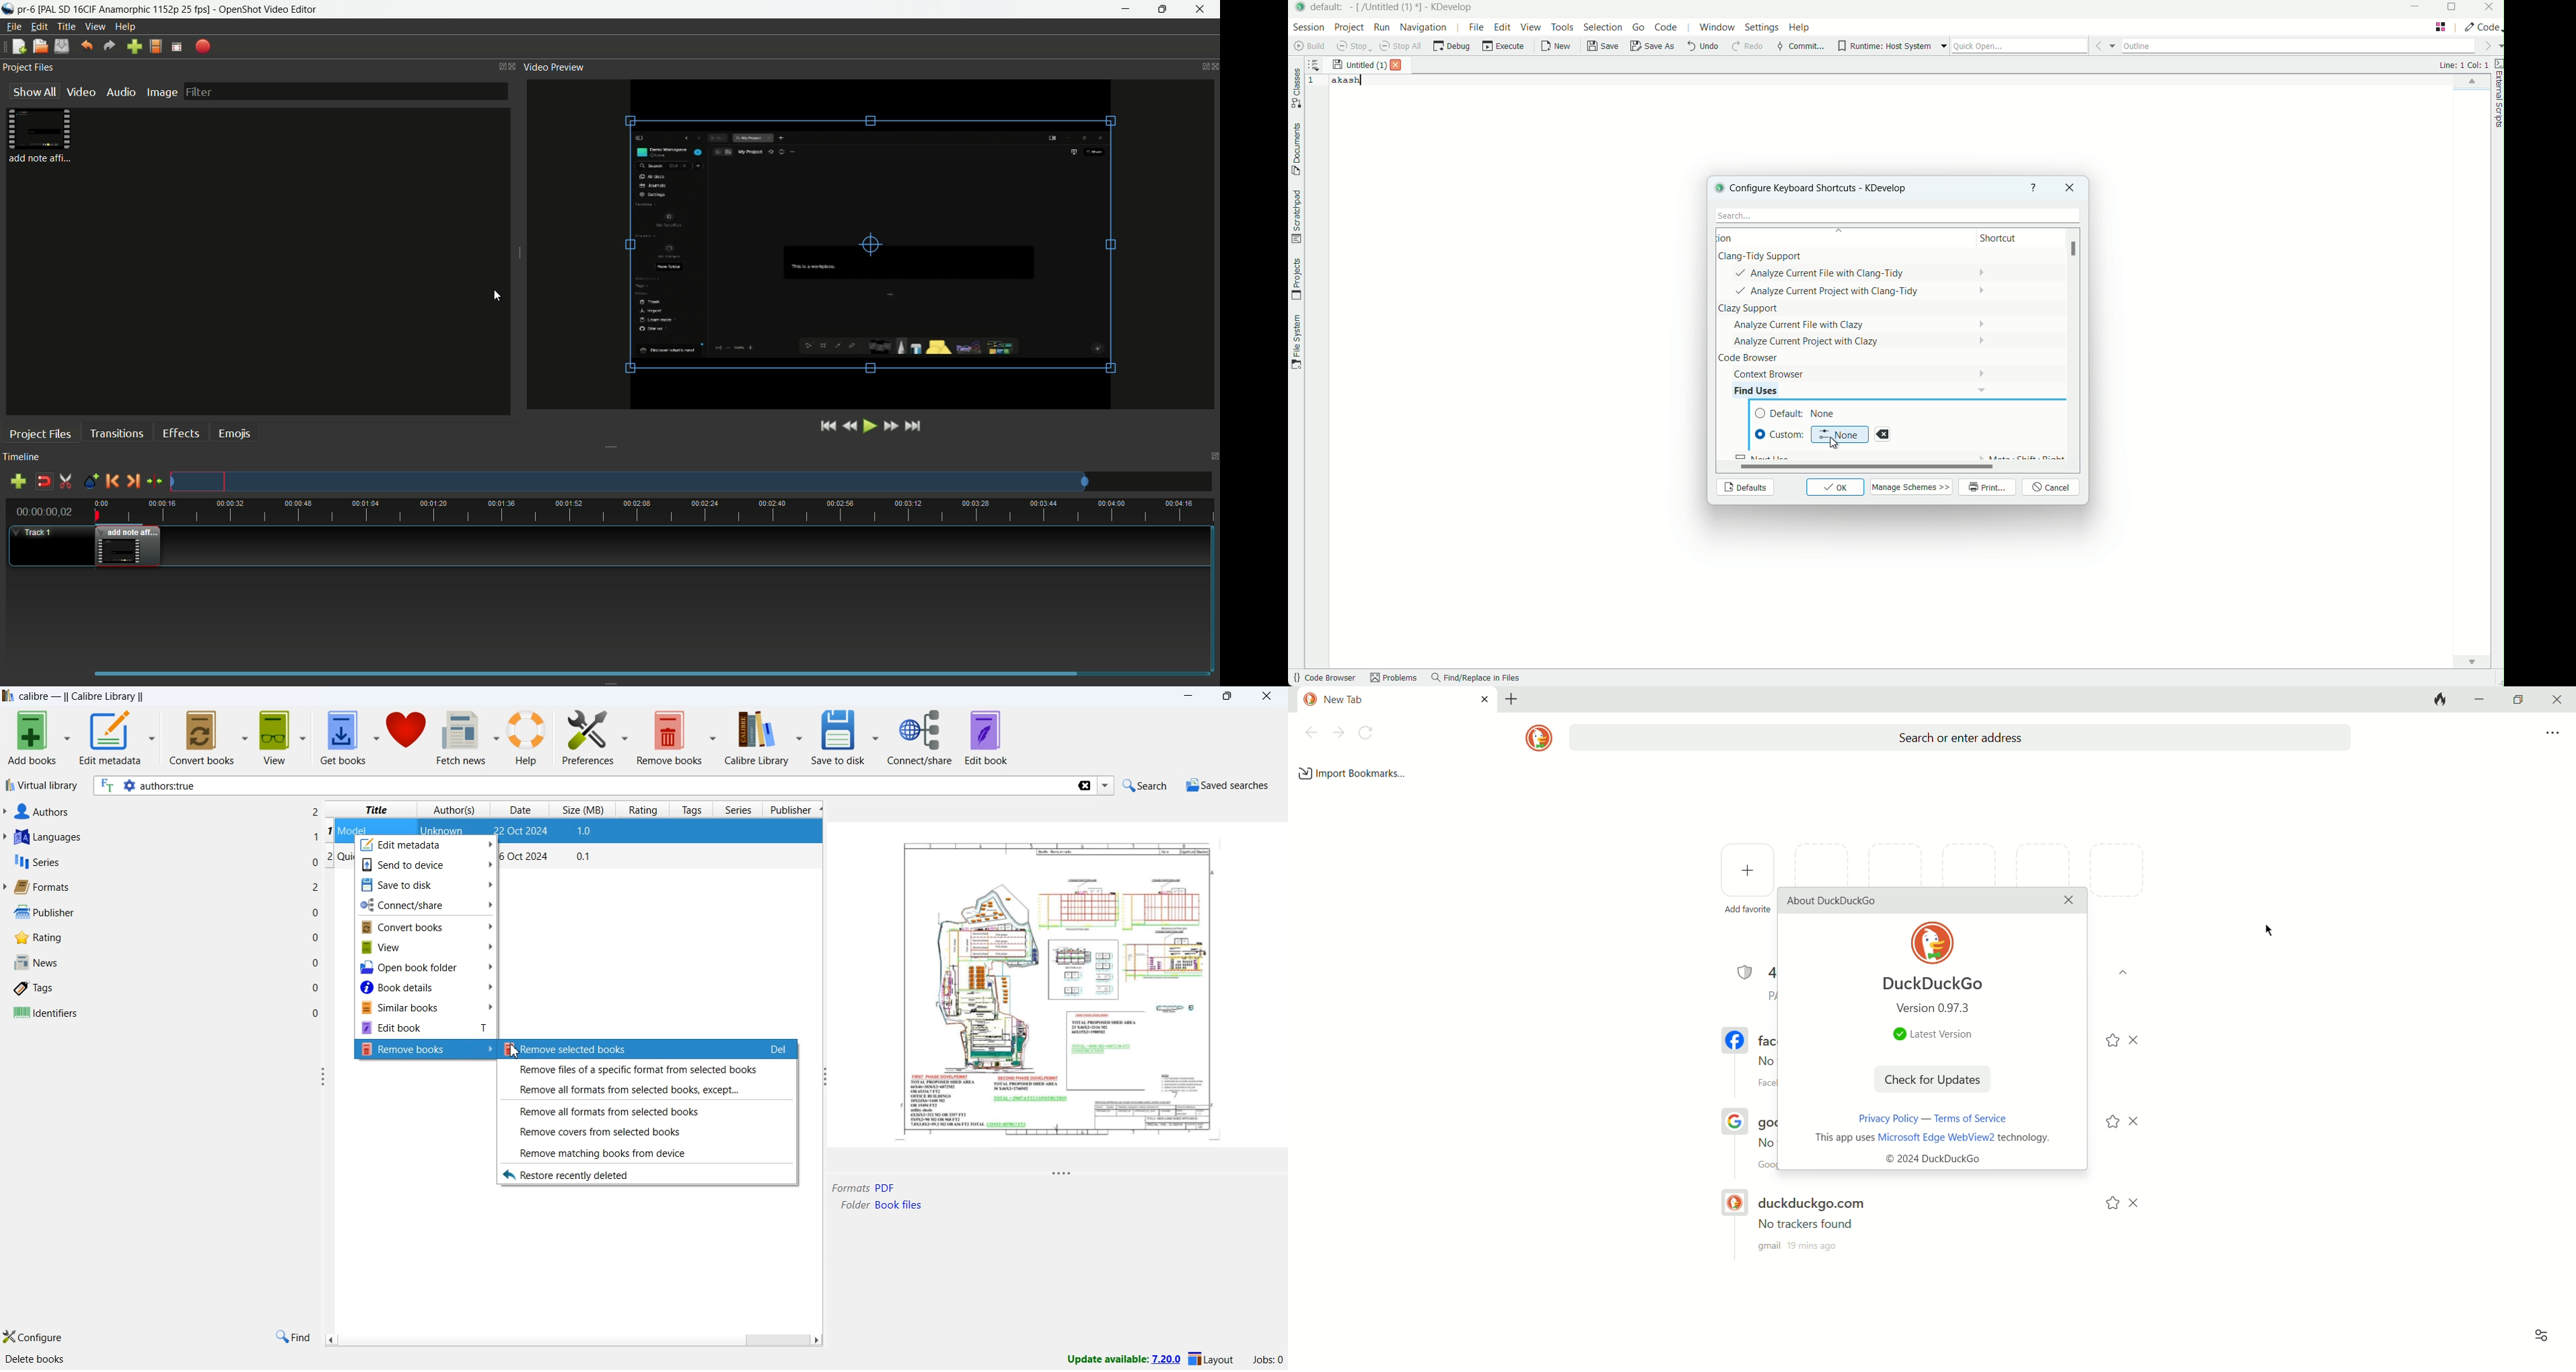  Describe the element at coordinates (38, 738) in the screenshot. I see `add books` at that location.